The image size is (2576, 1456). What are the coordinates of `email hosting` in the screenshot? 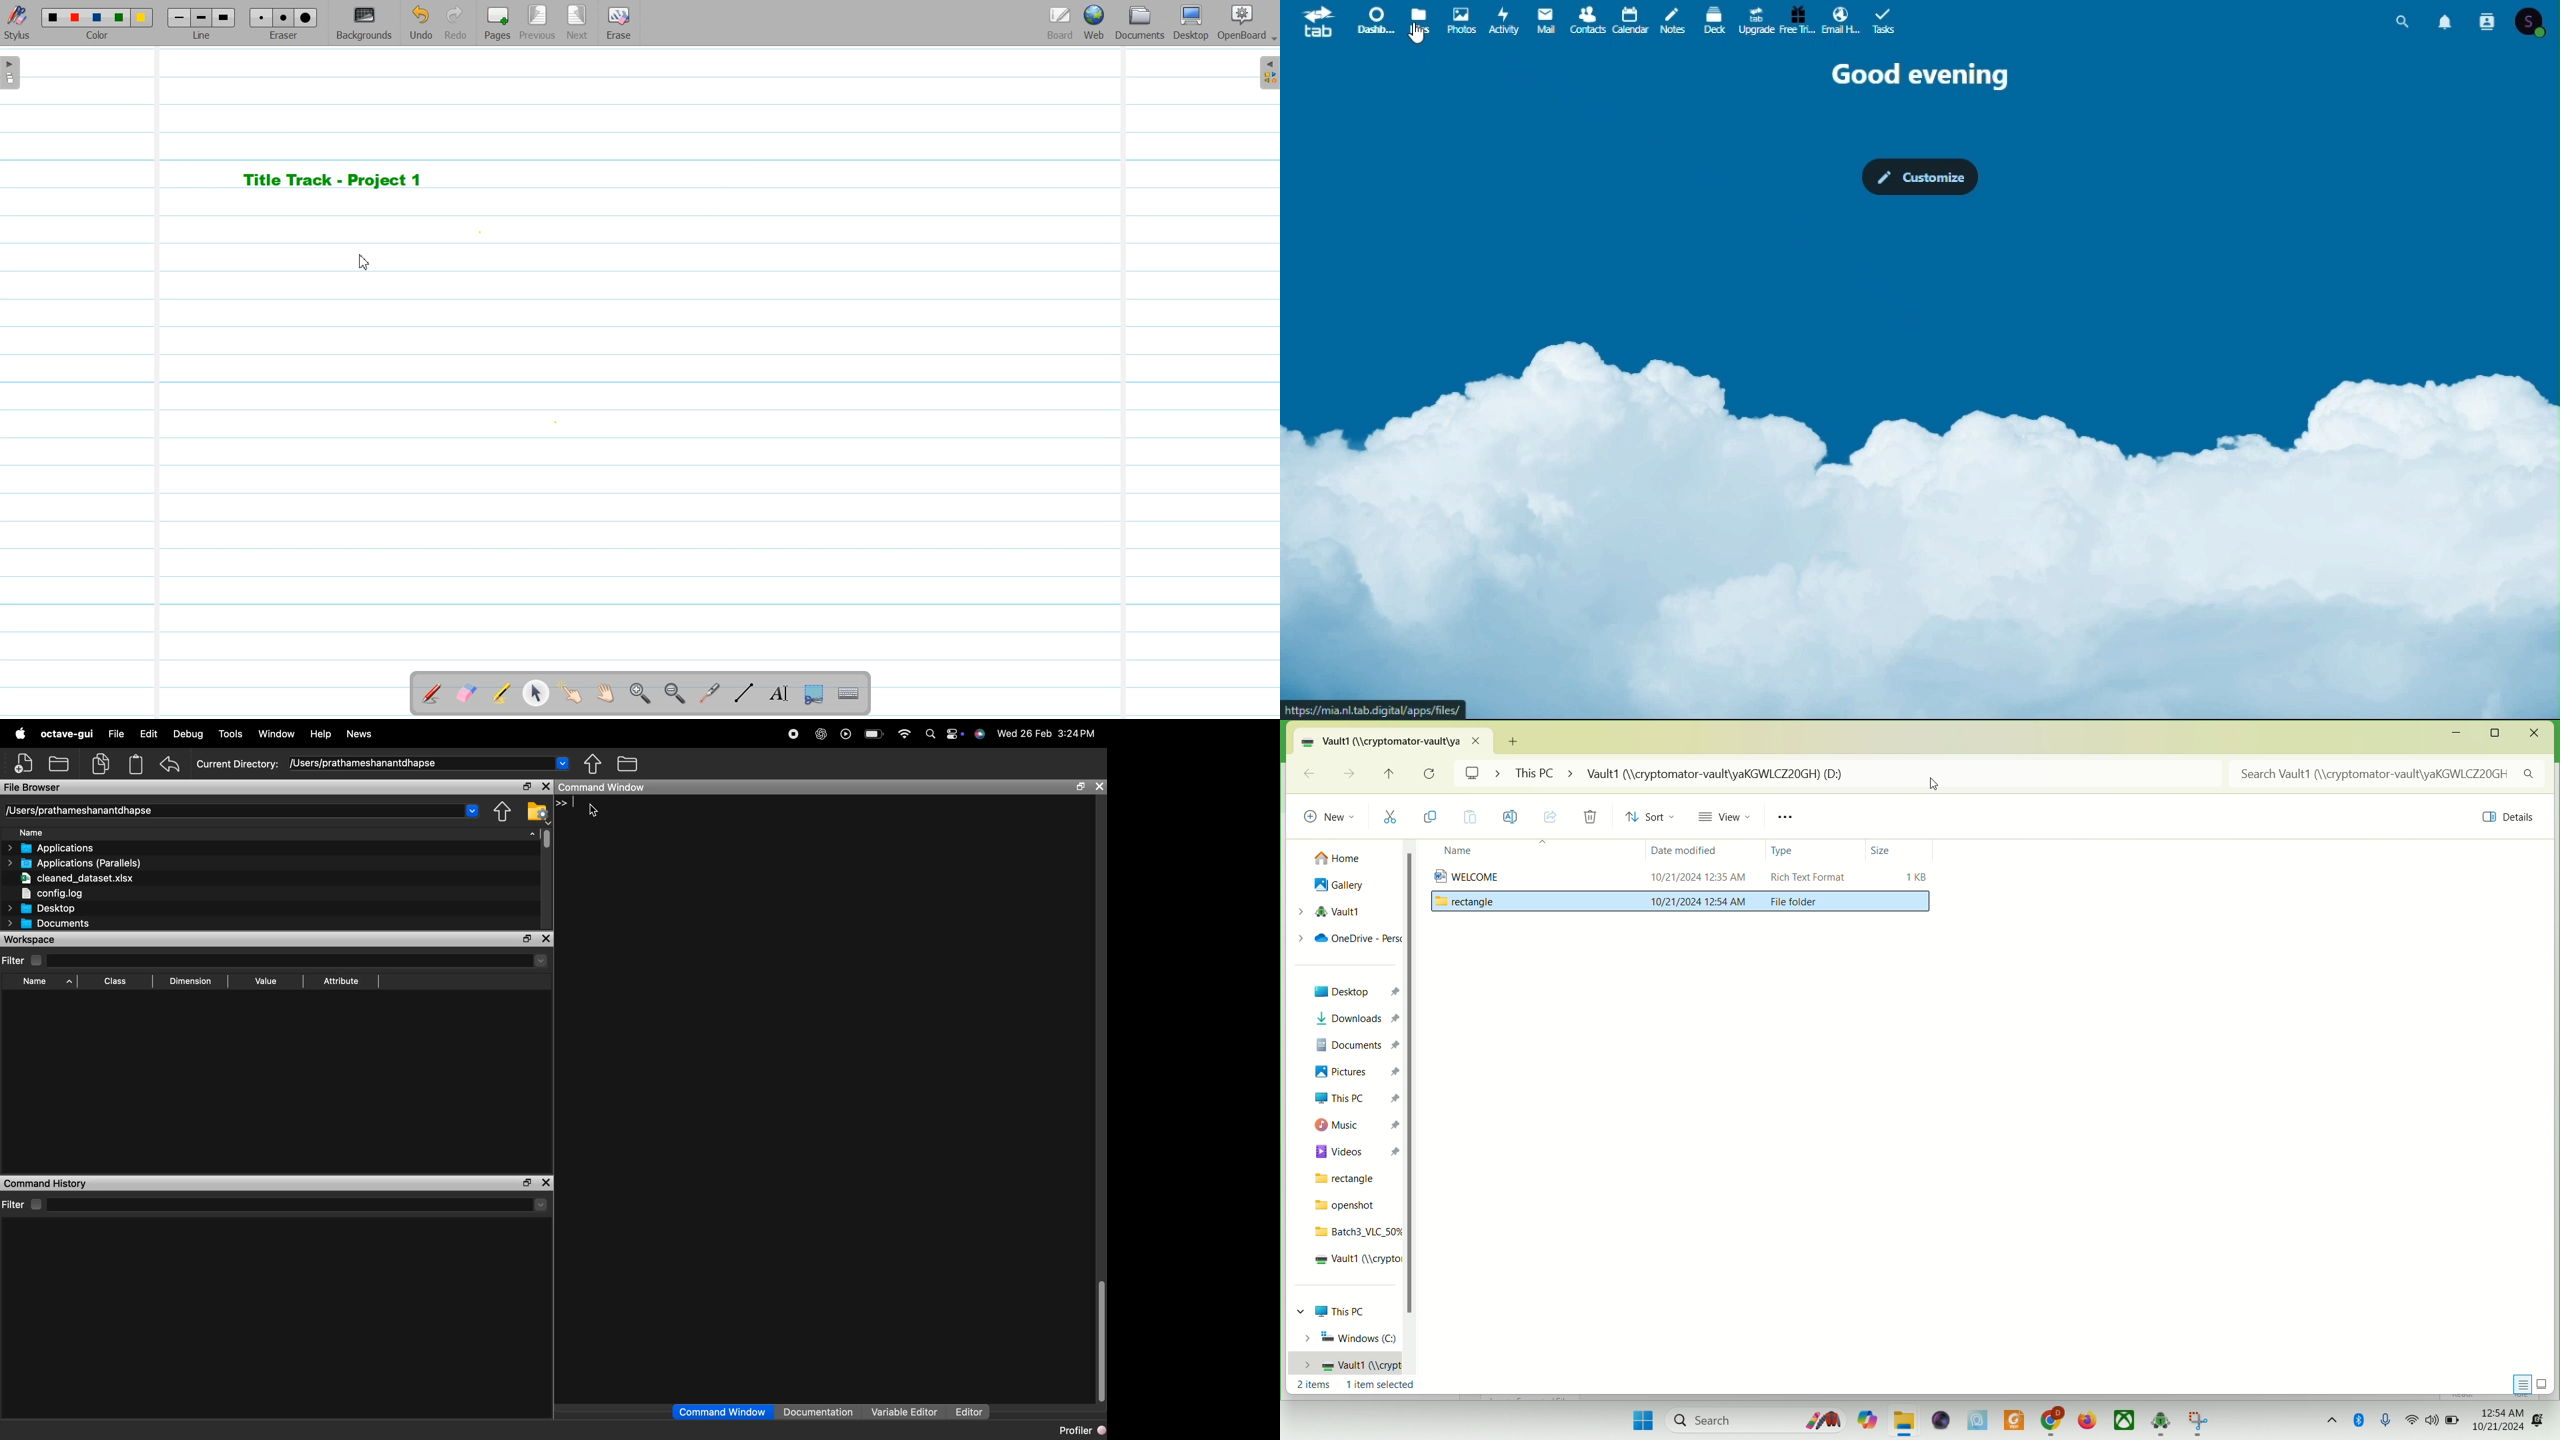 It's located at (1839, 19).